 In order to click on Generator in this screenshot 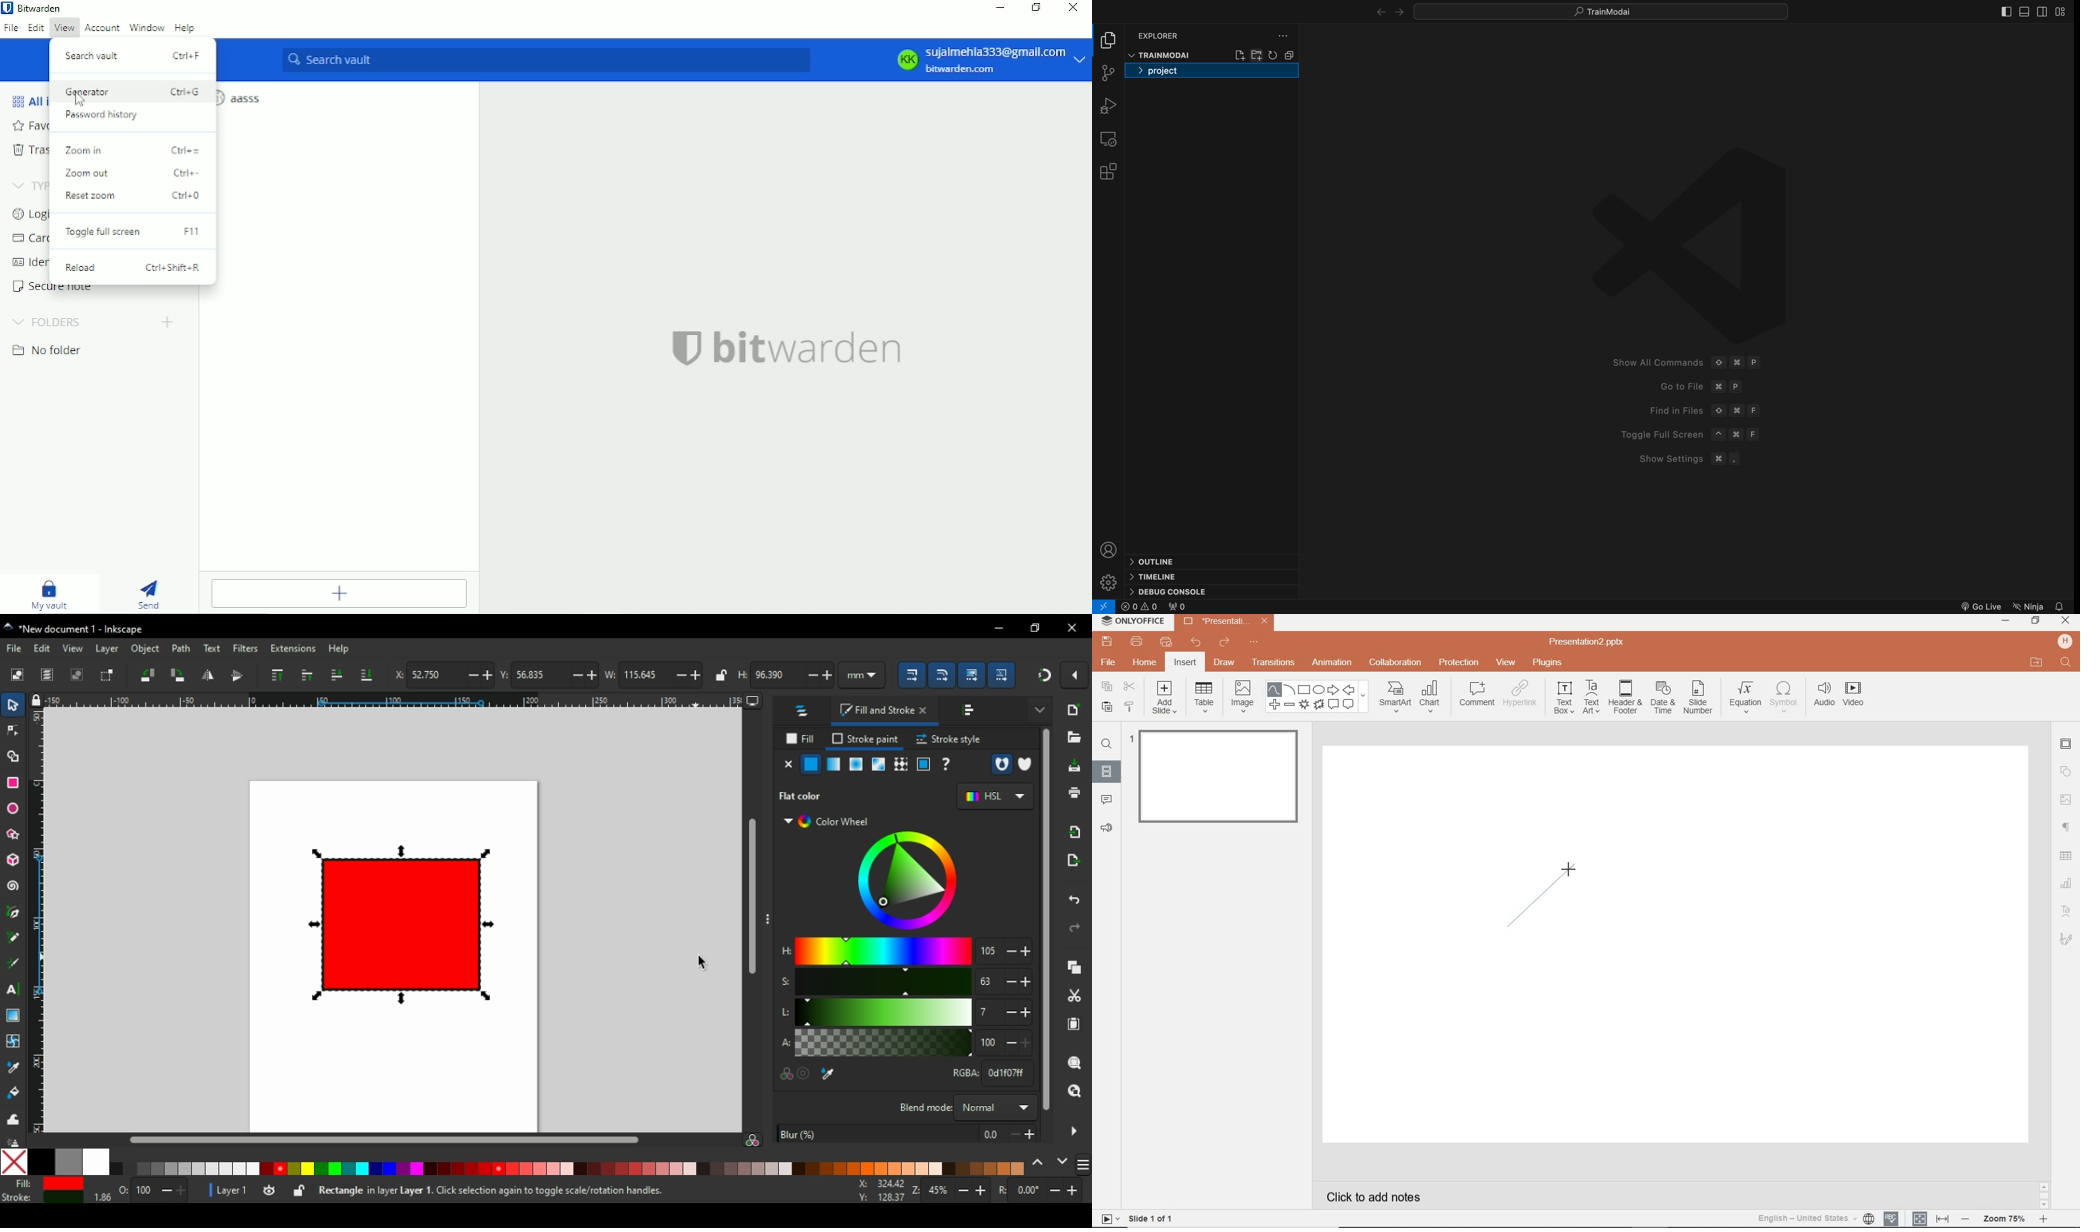, I will do `click(133, 92)`.